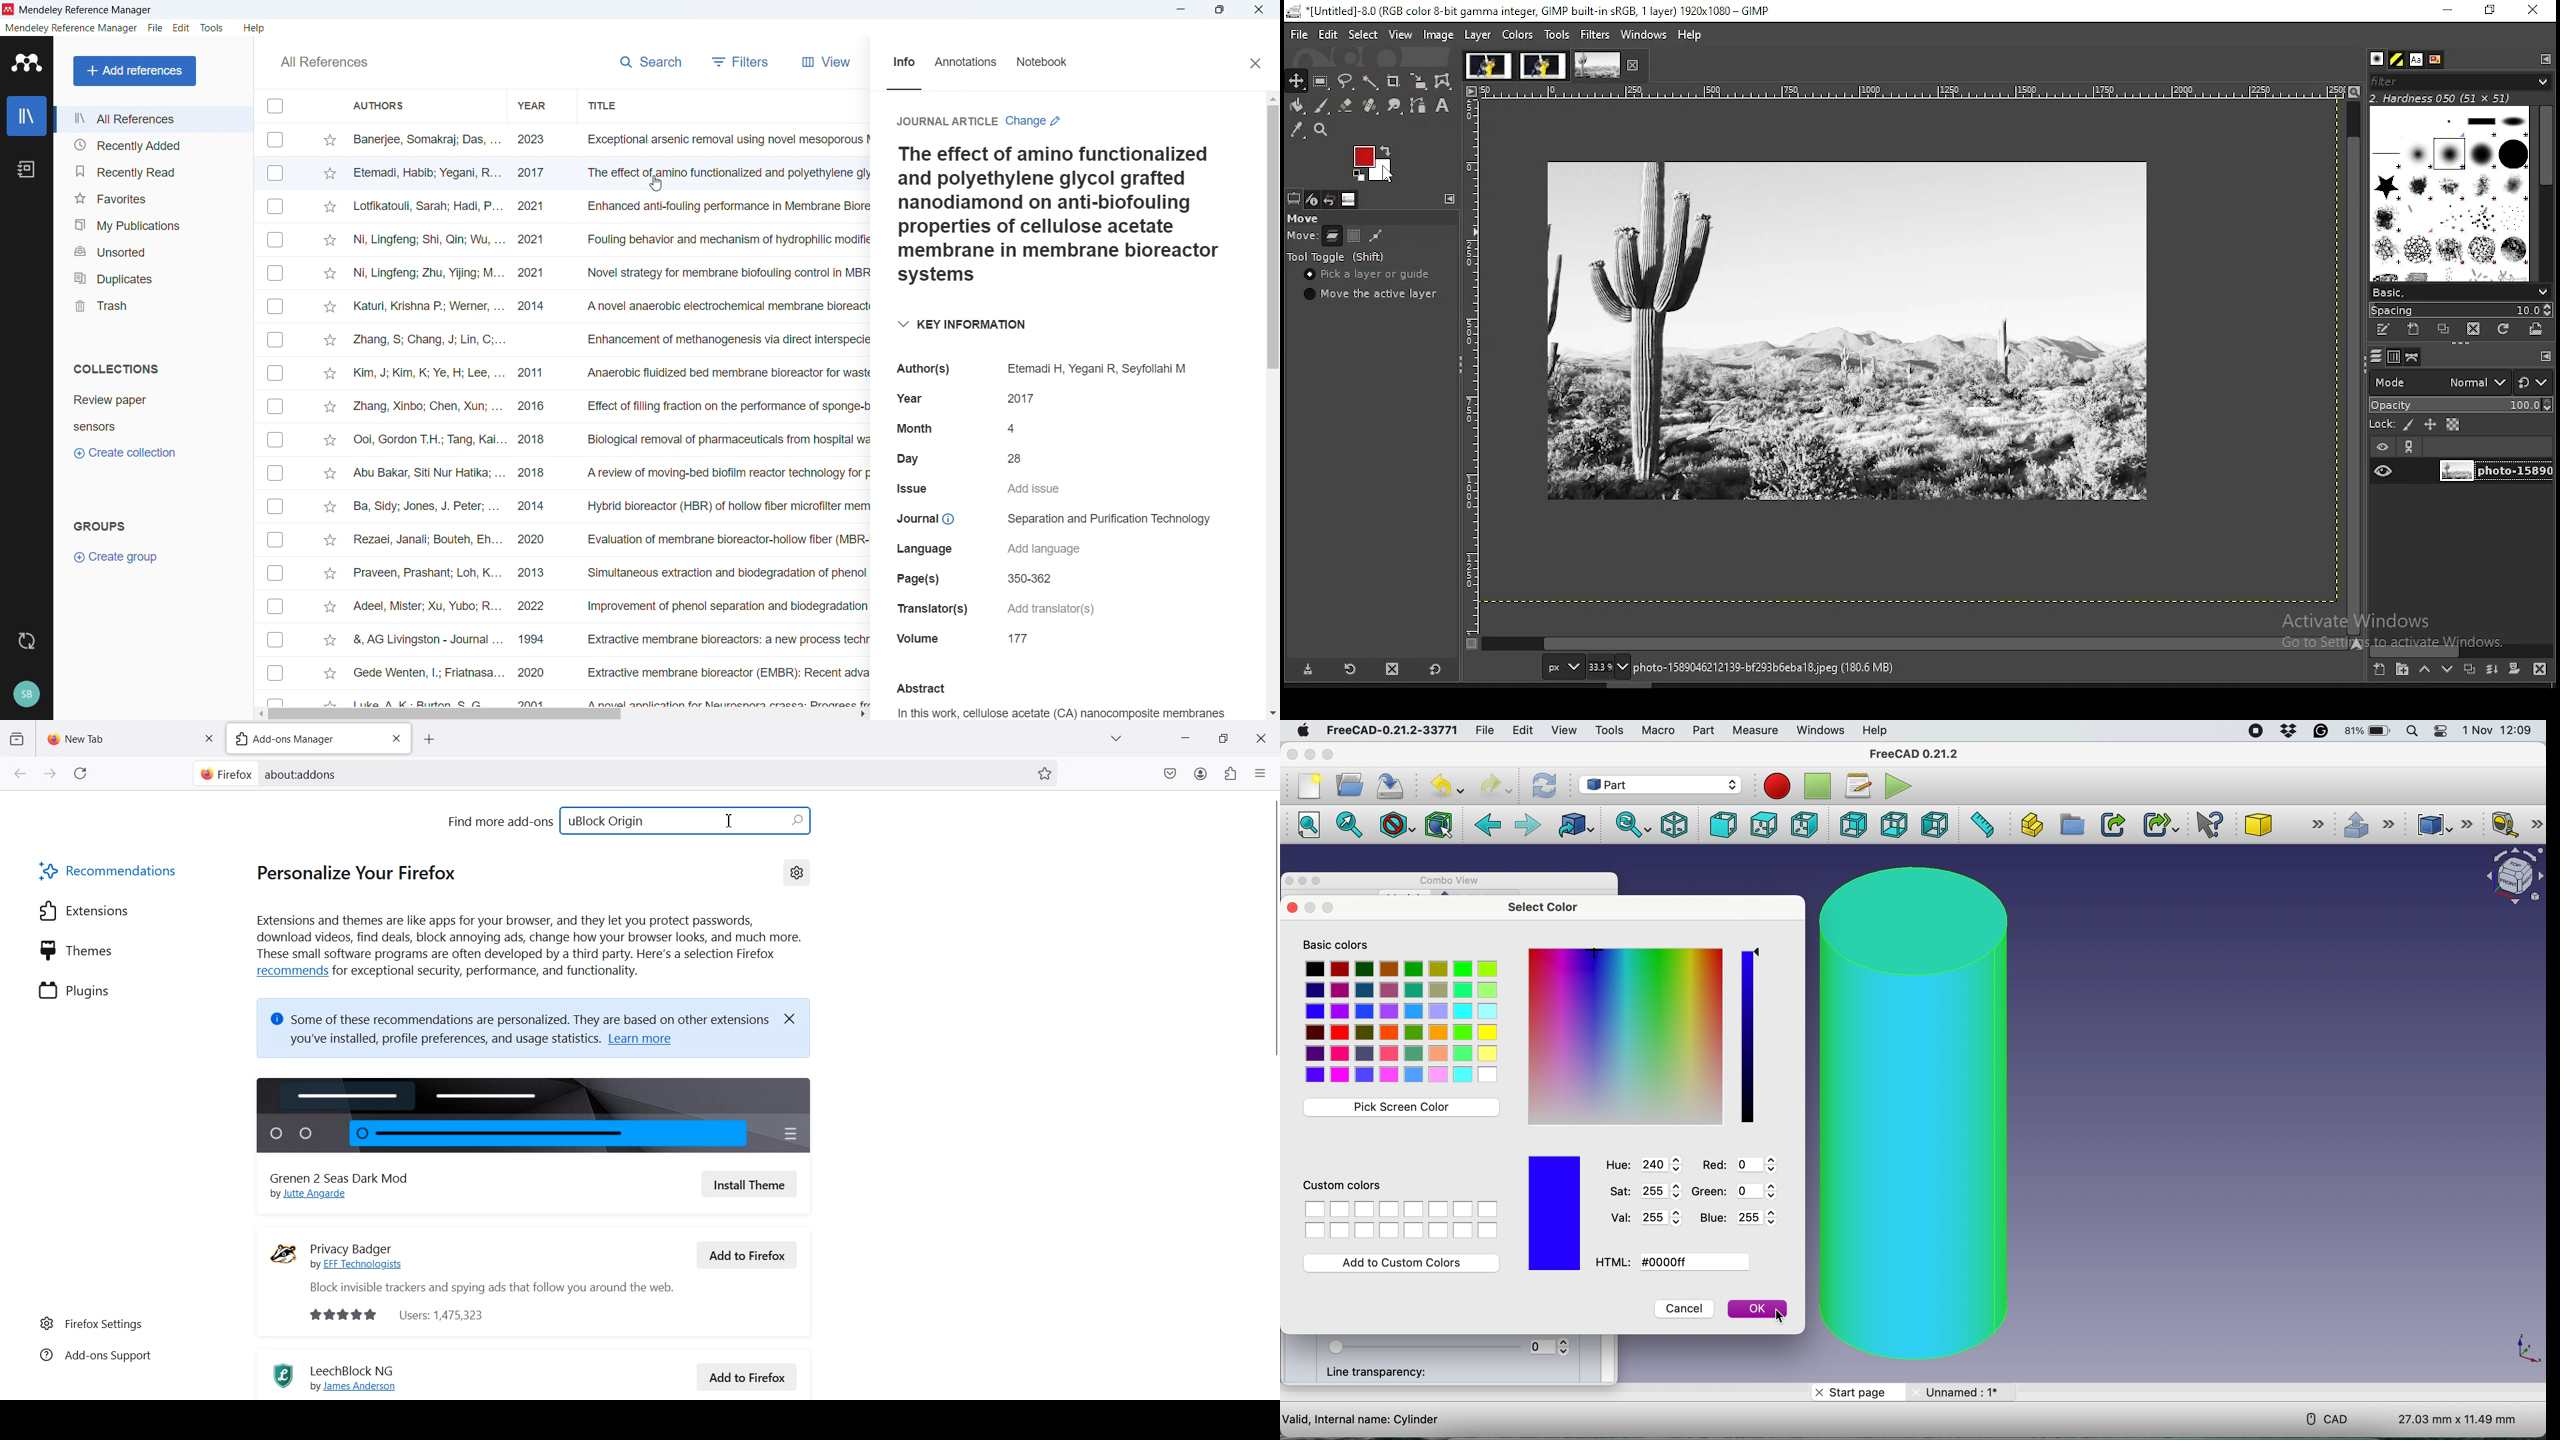  What do you see at coordinates (533, 105) in the screenshot?
I see `sort by Year of publication` at bounding box center [533, 105].